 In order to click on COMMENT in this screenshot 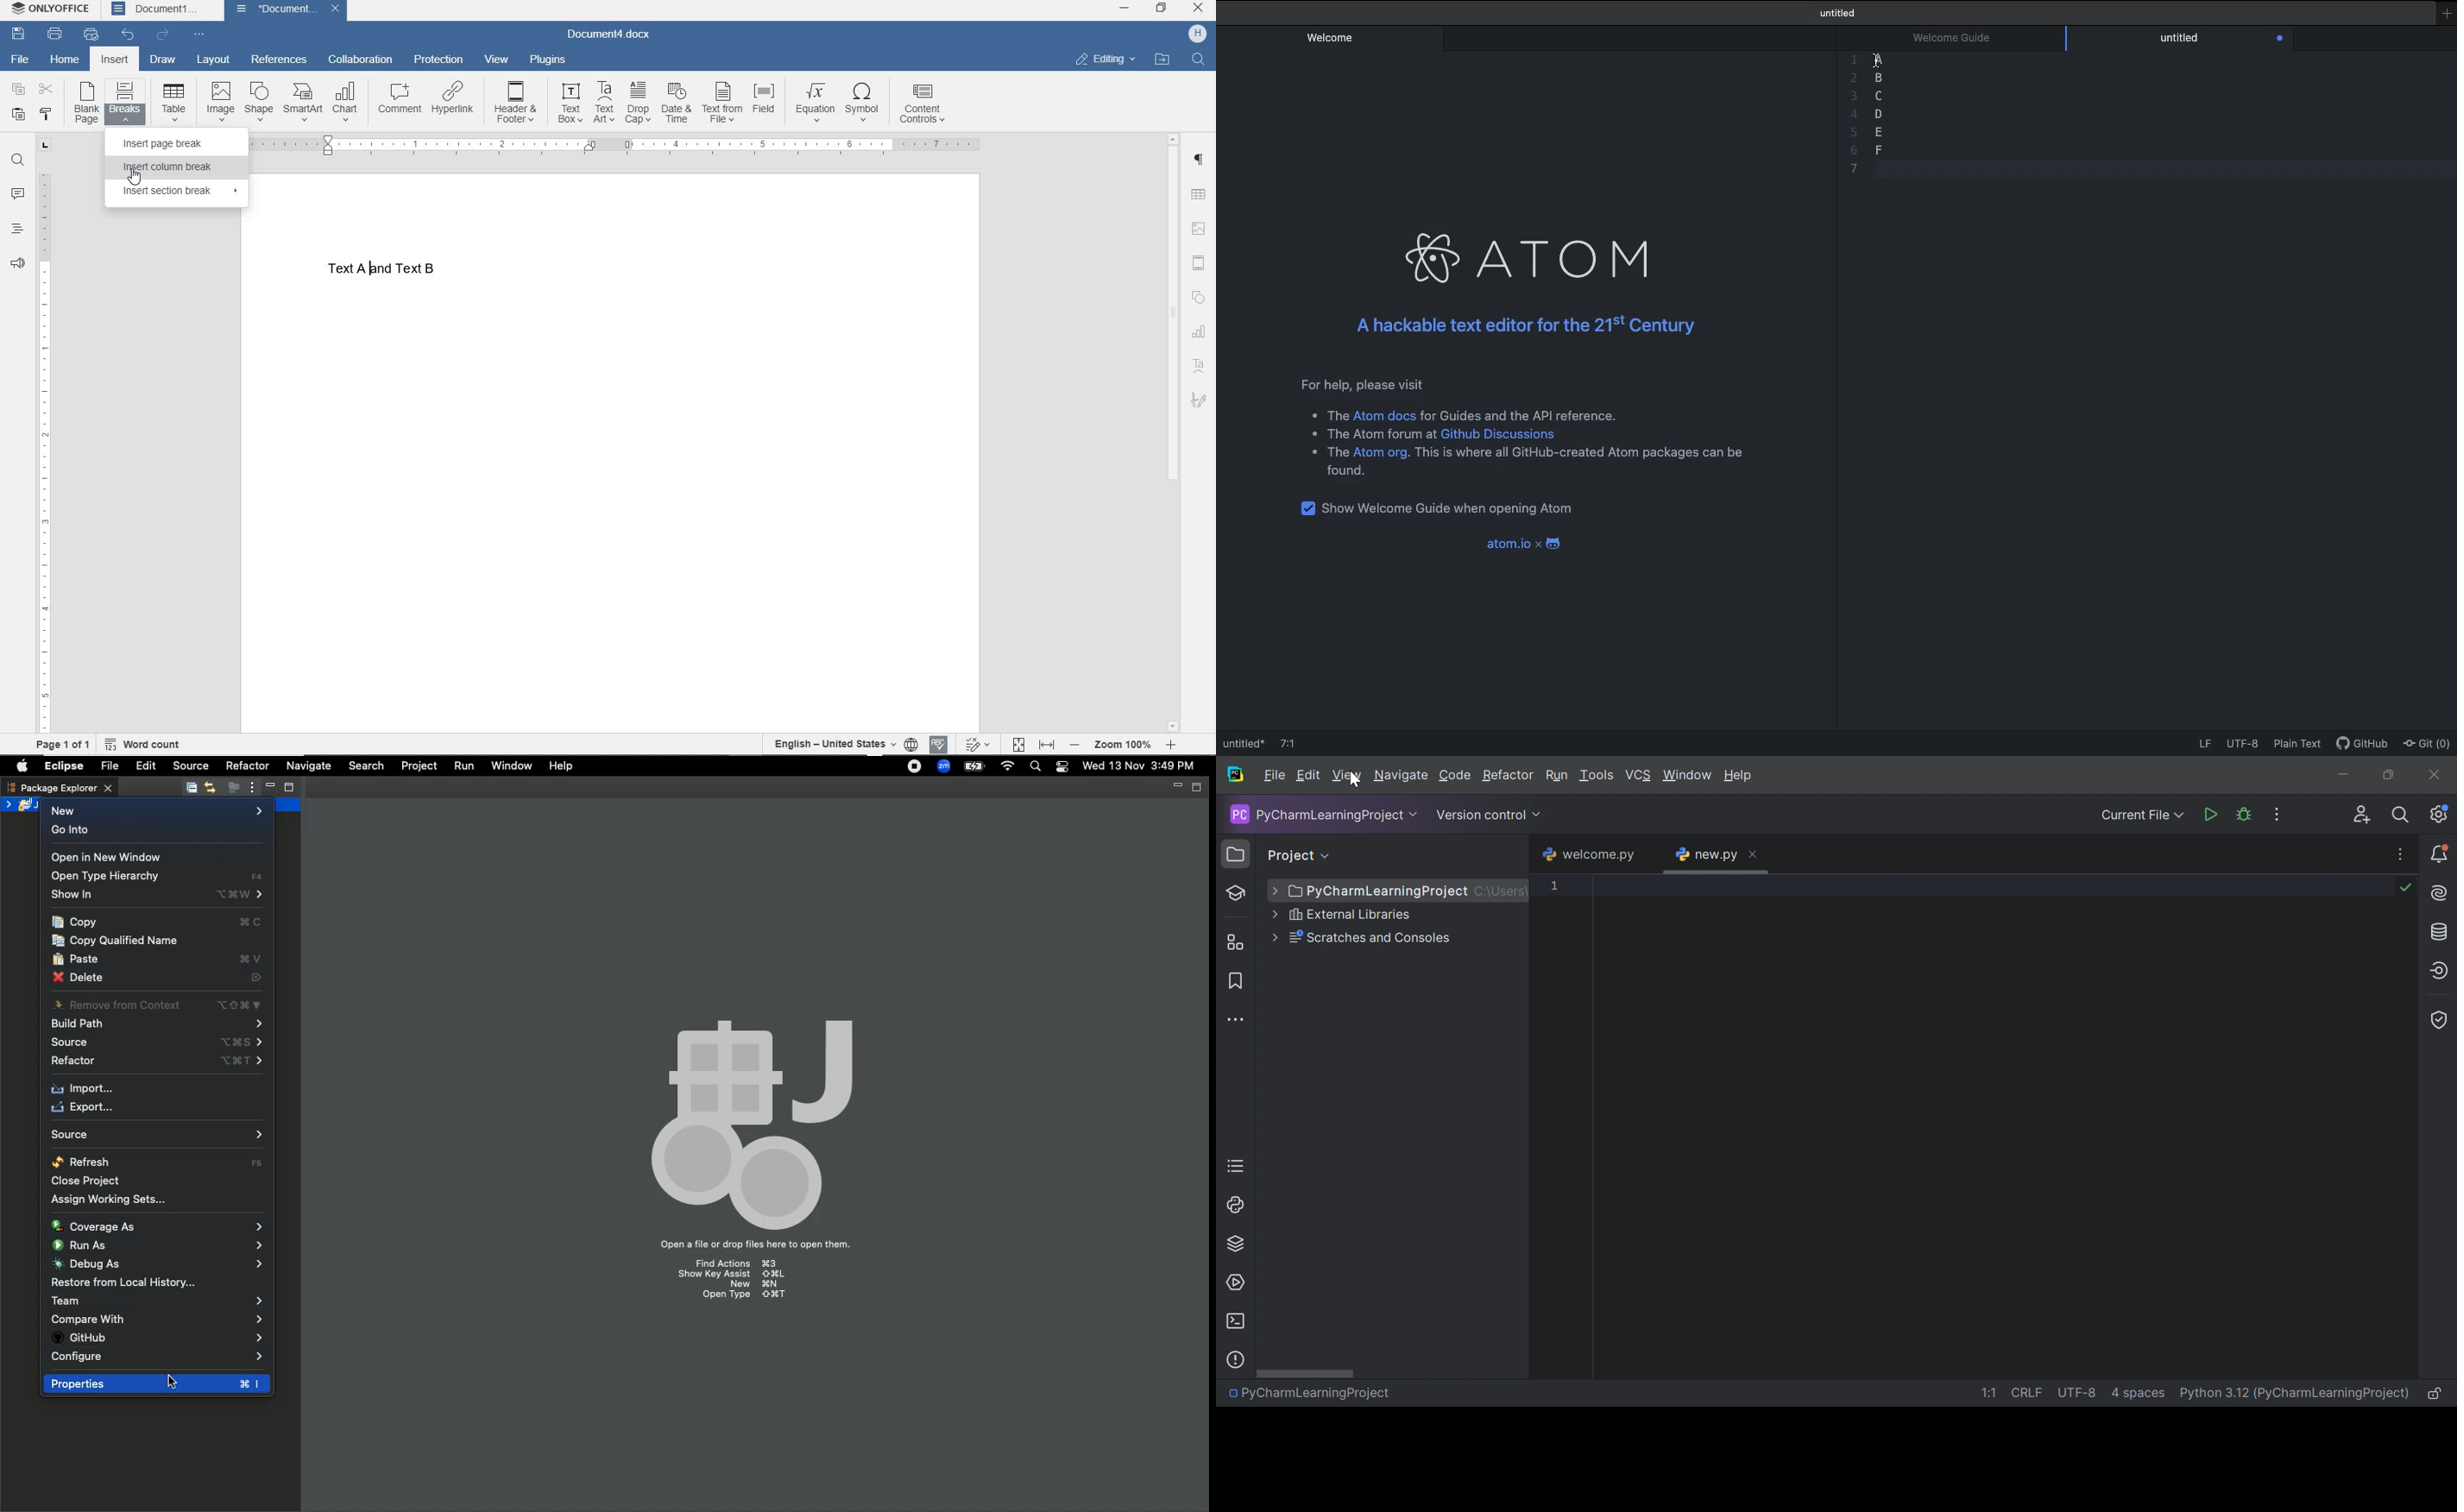, I will do `click(397, 98)`.